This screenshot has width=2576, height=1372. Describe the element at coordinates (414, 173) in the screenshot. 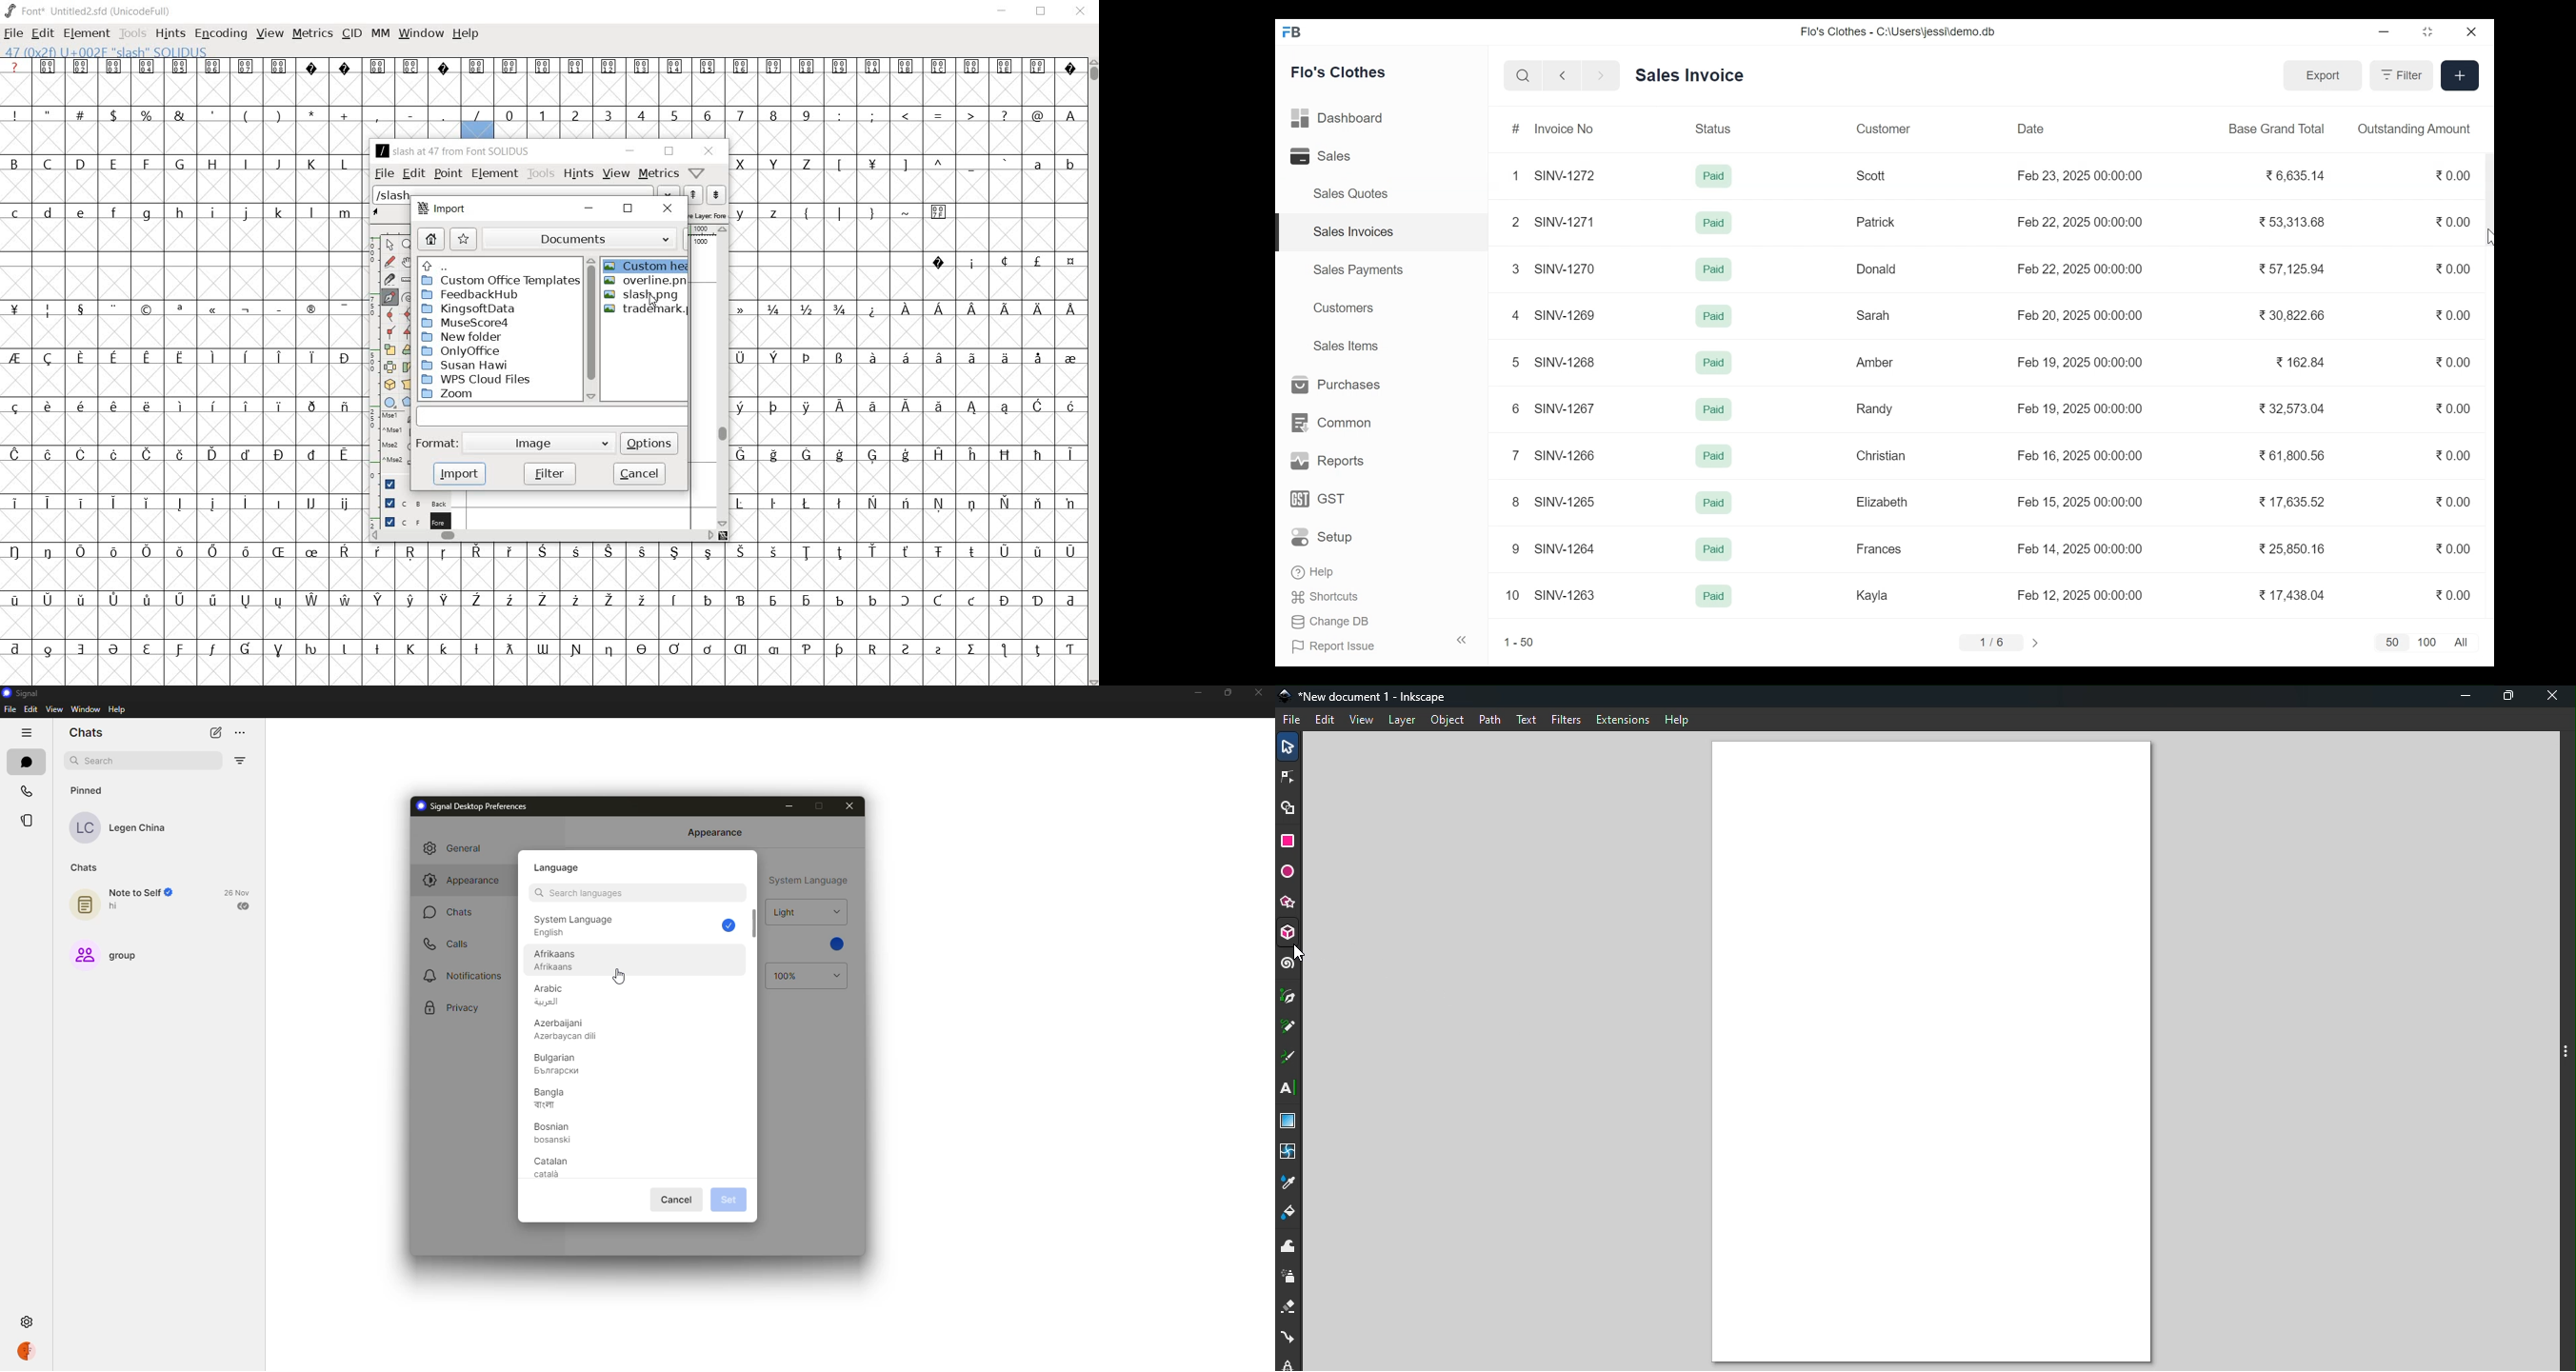

I see `edit` at that location.